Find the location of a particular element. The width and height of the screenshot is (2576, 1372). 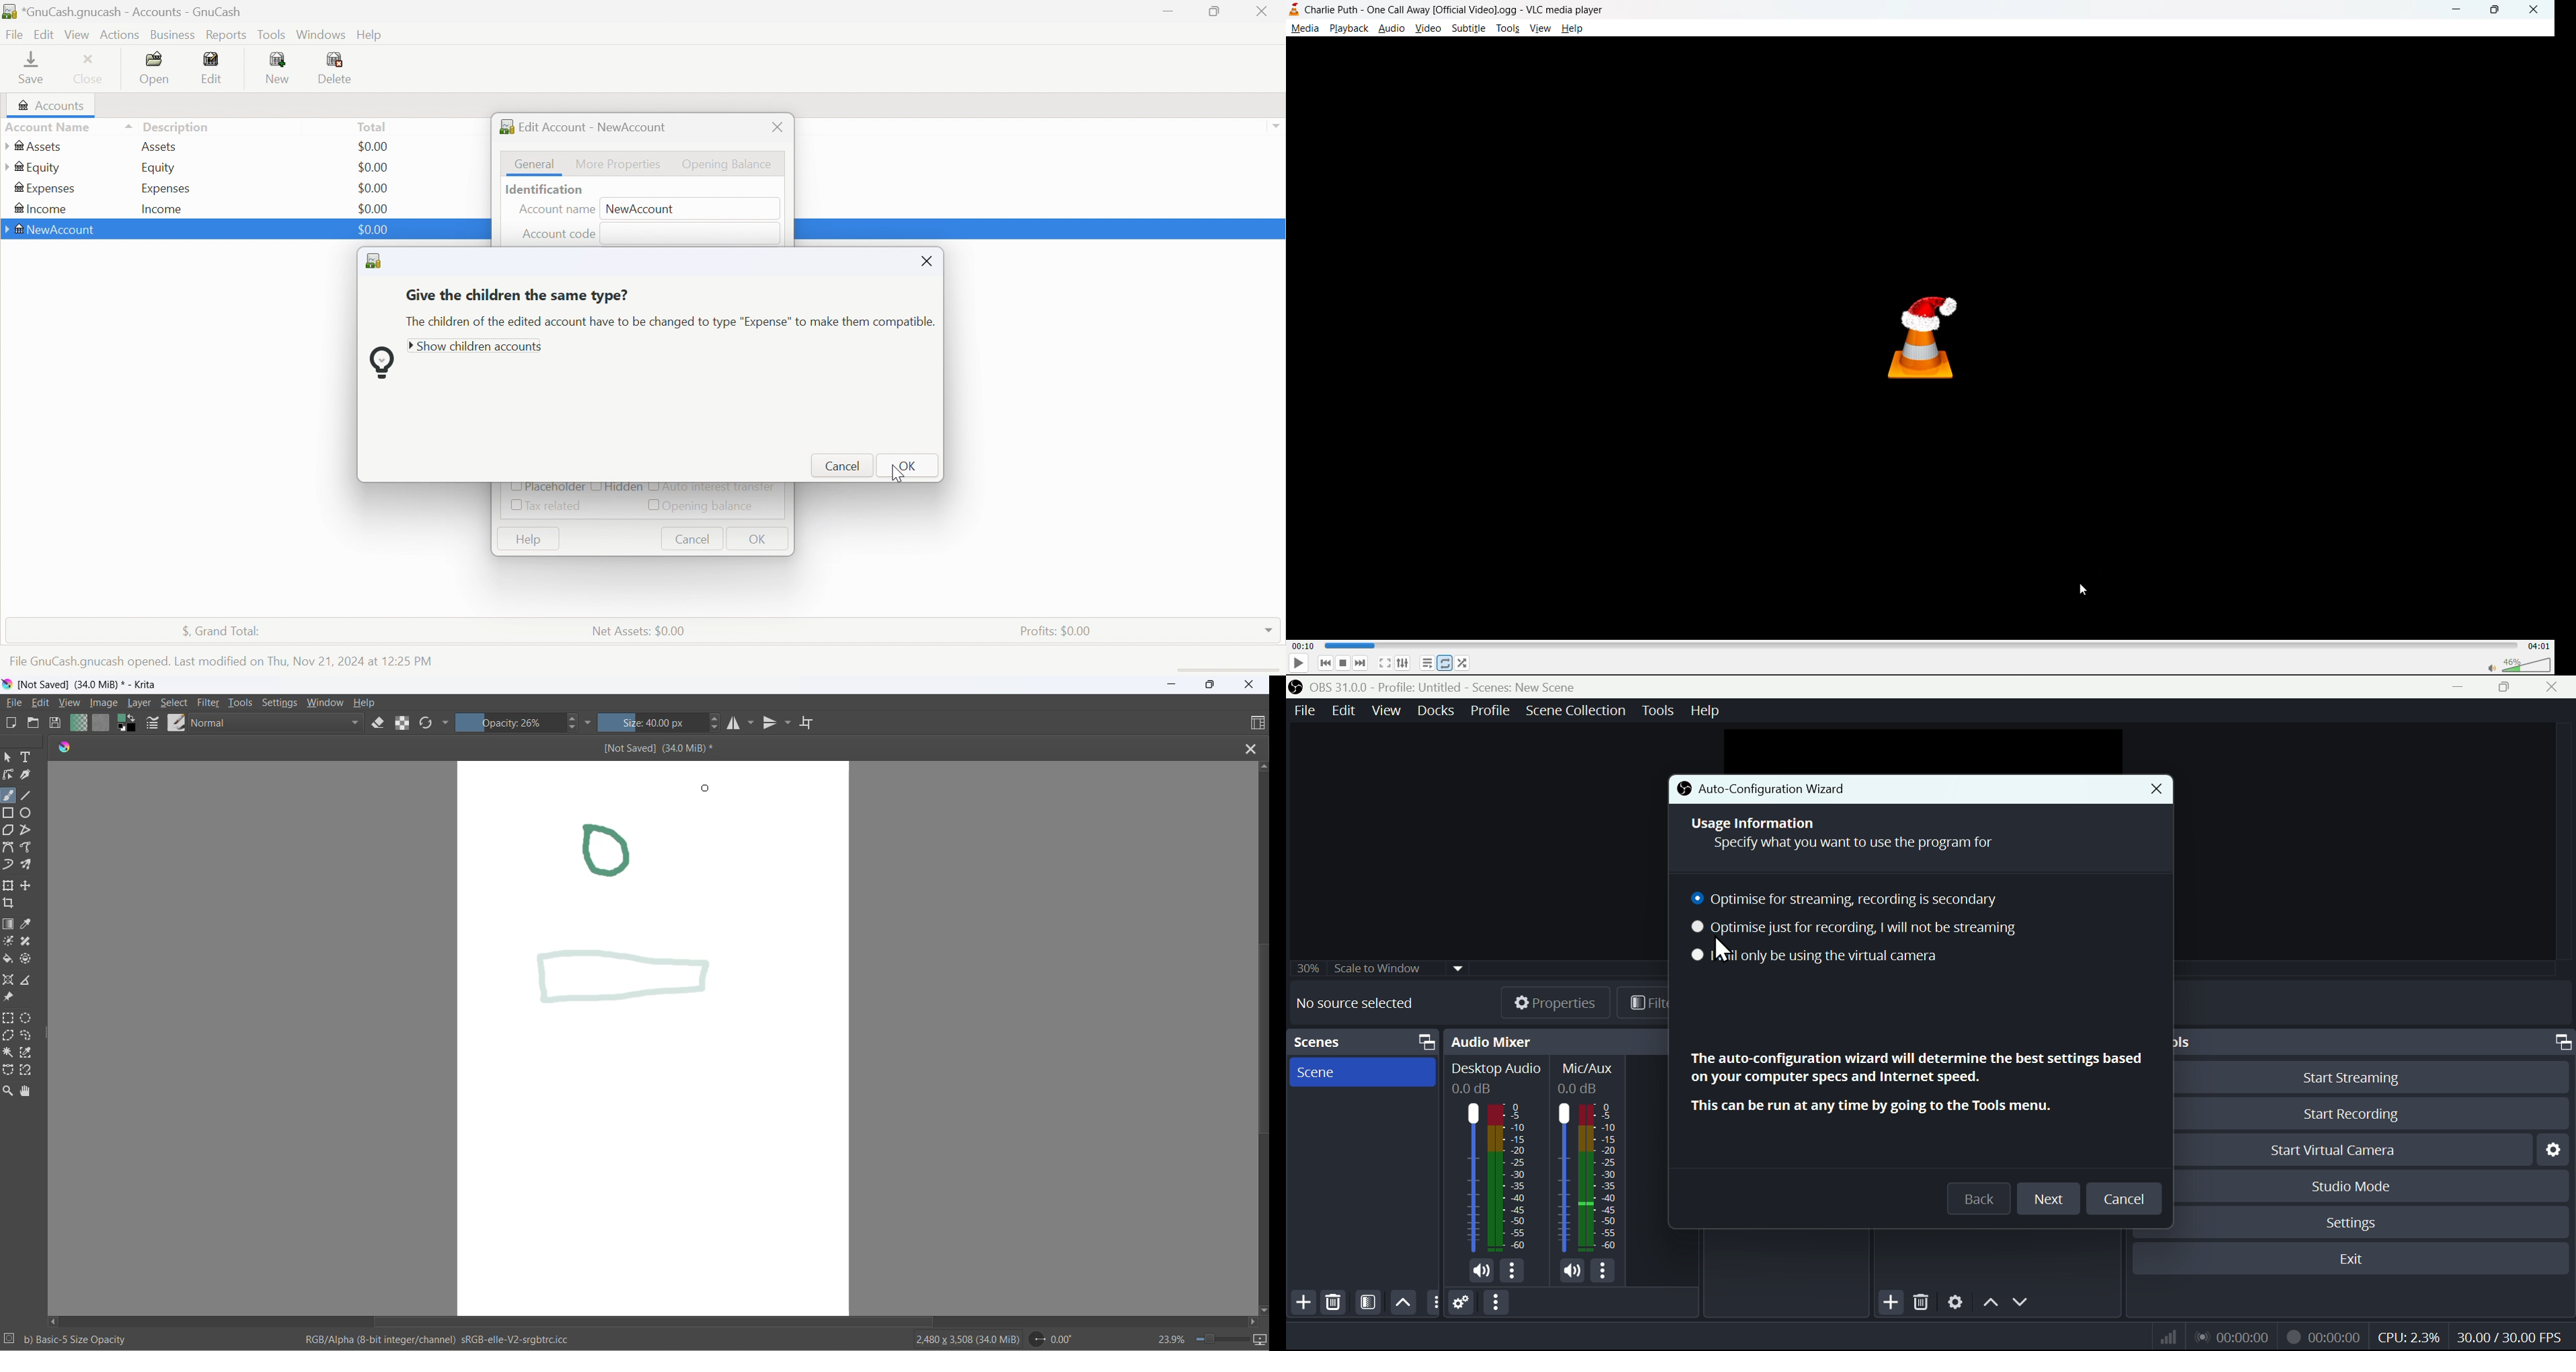

media is located at coordinates (1303, 30).